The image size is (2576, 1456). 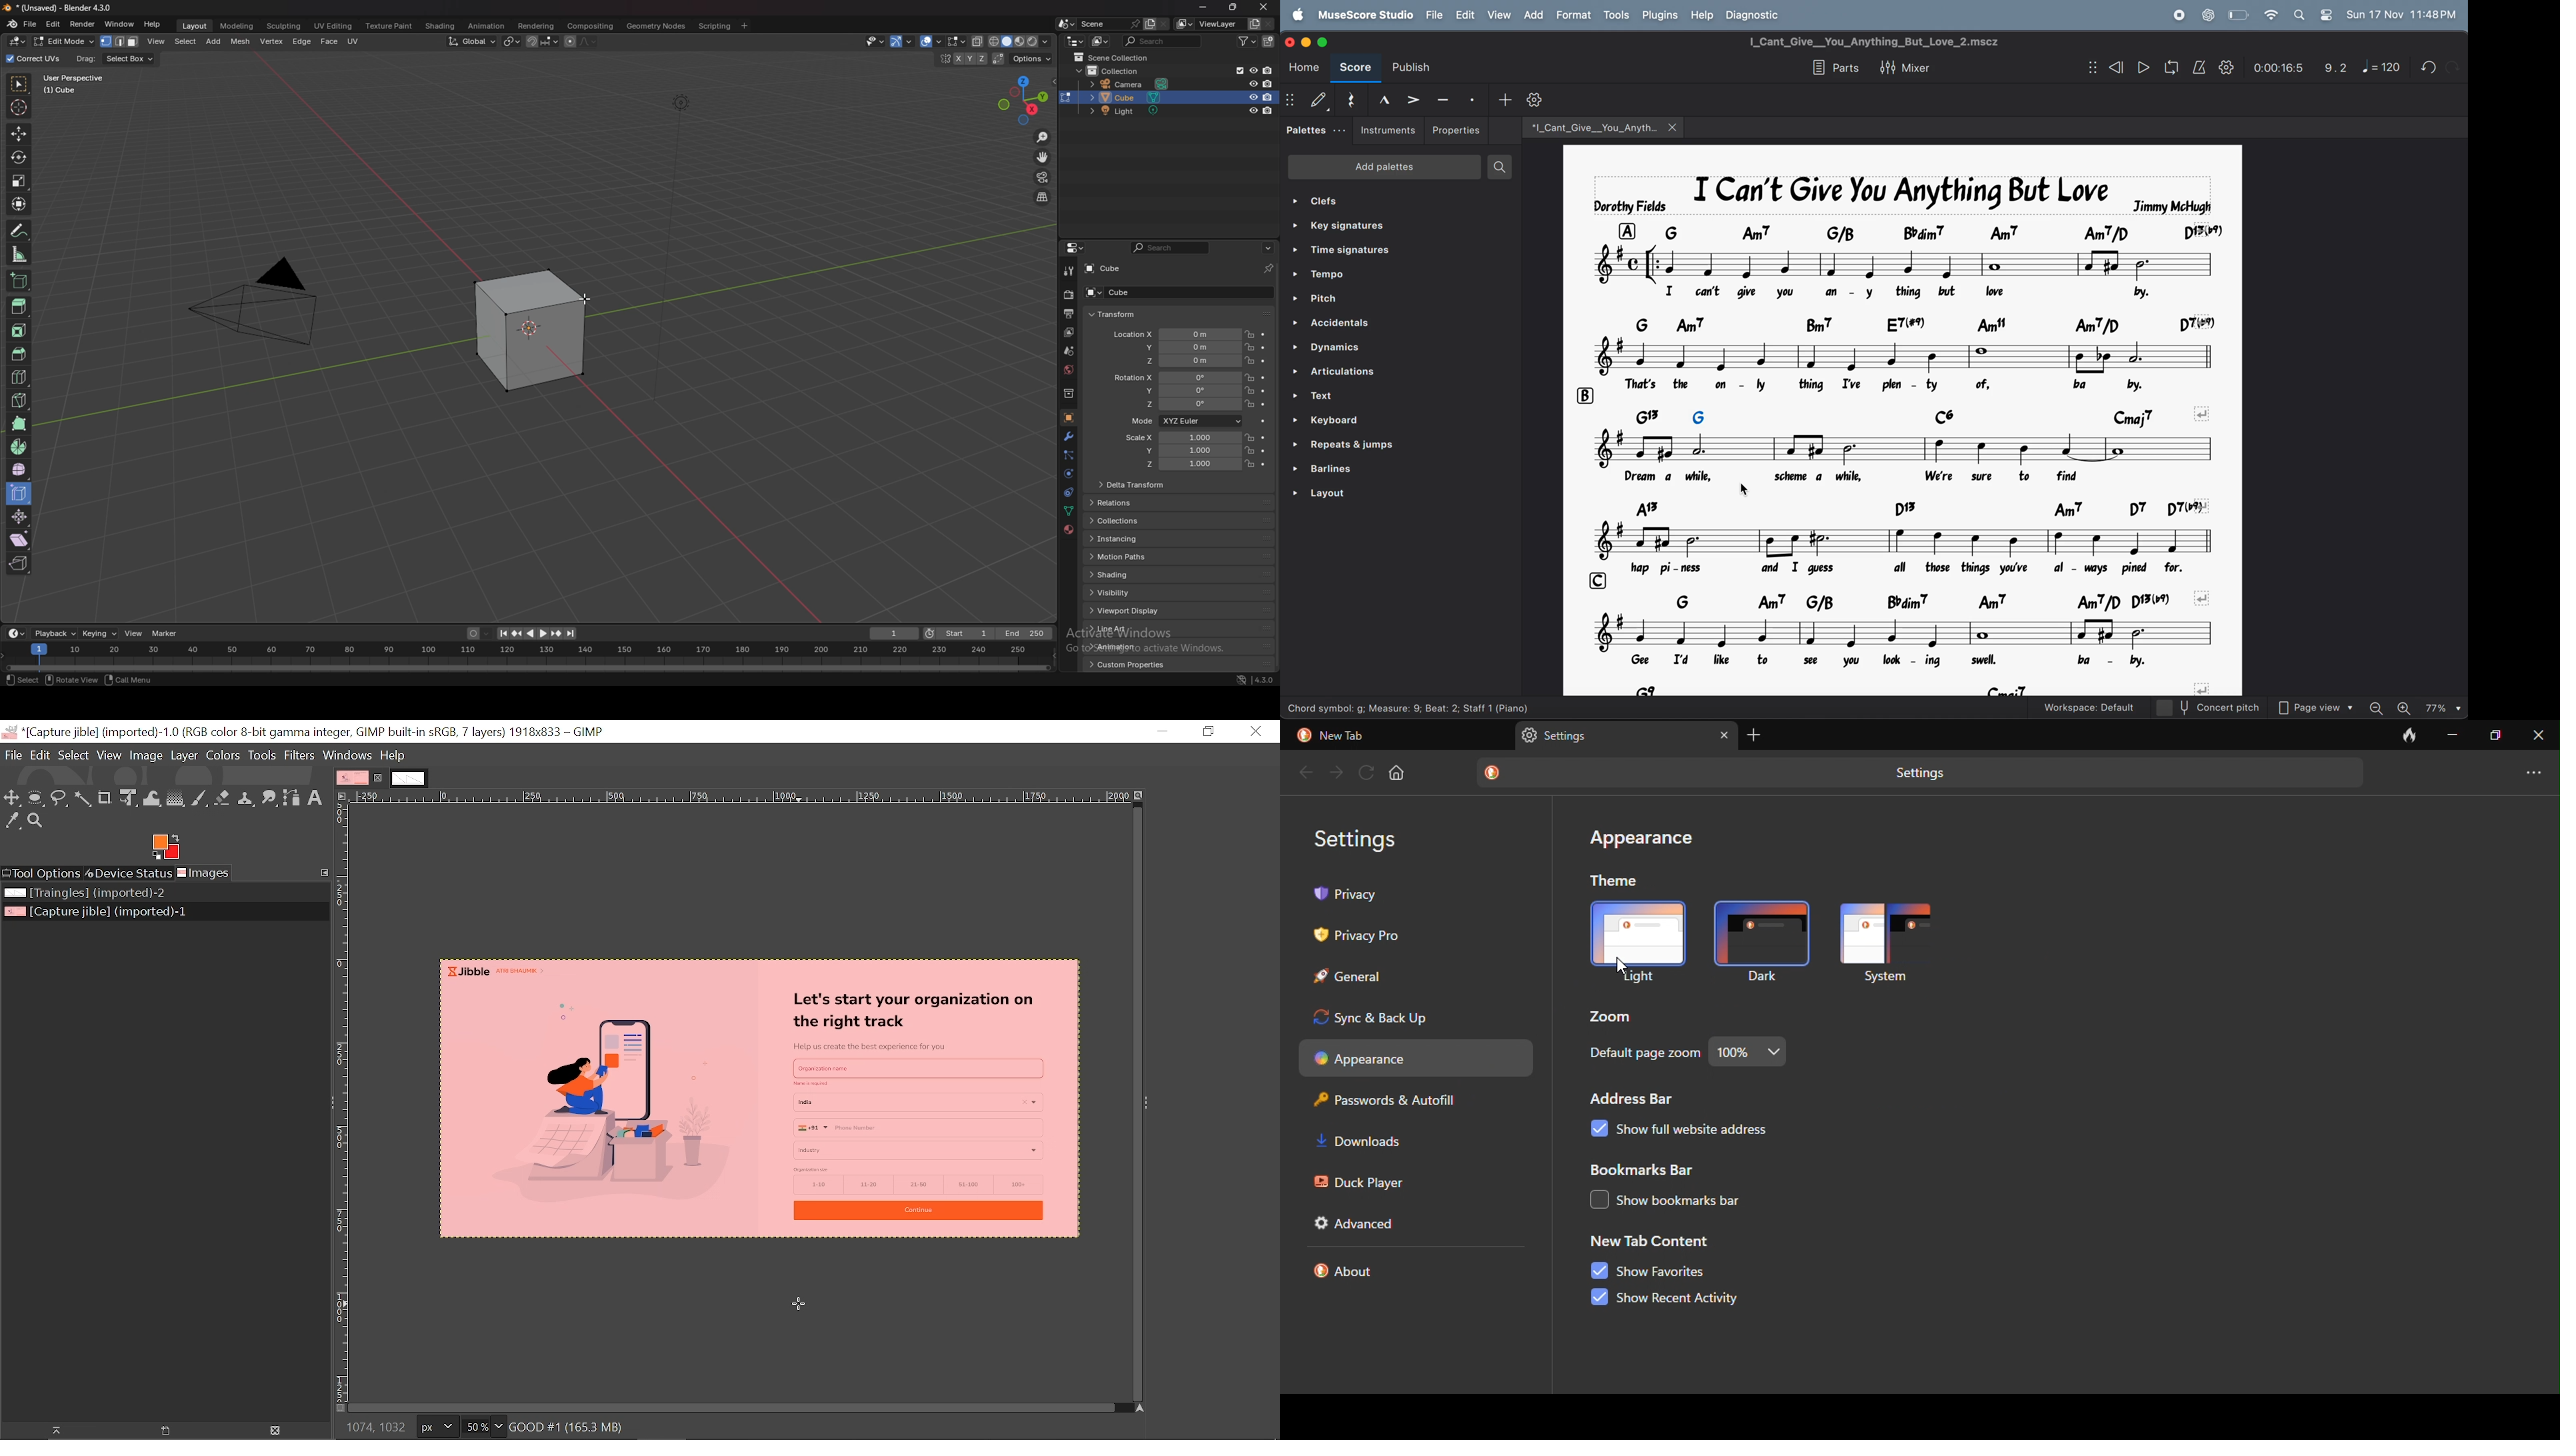 What do you see at coordinates (19, 231) in the screenshot?
I see `annotate` at bounding box center [19, 231].